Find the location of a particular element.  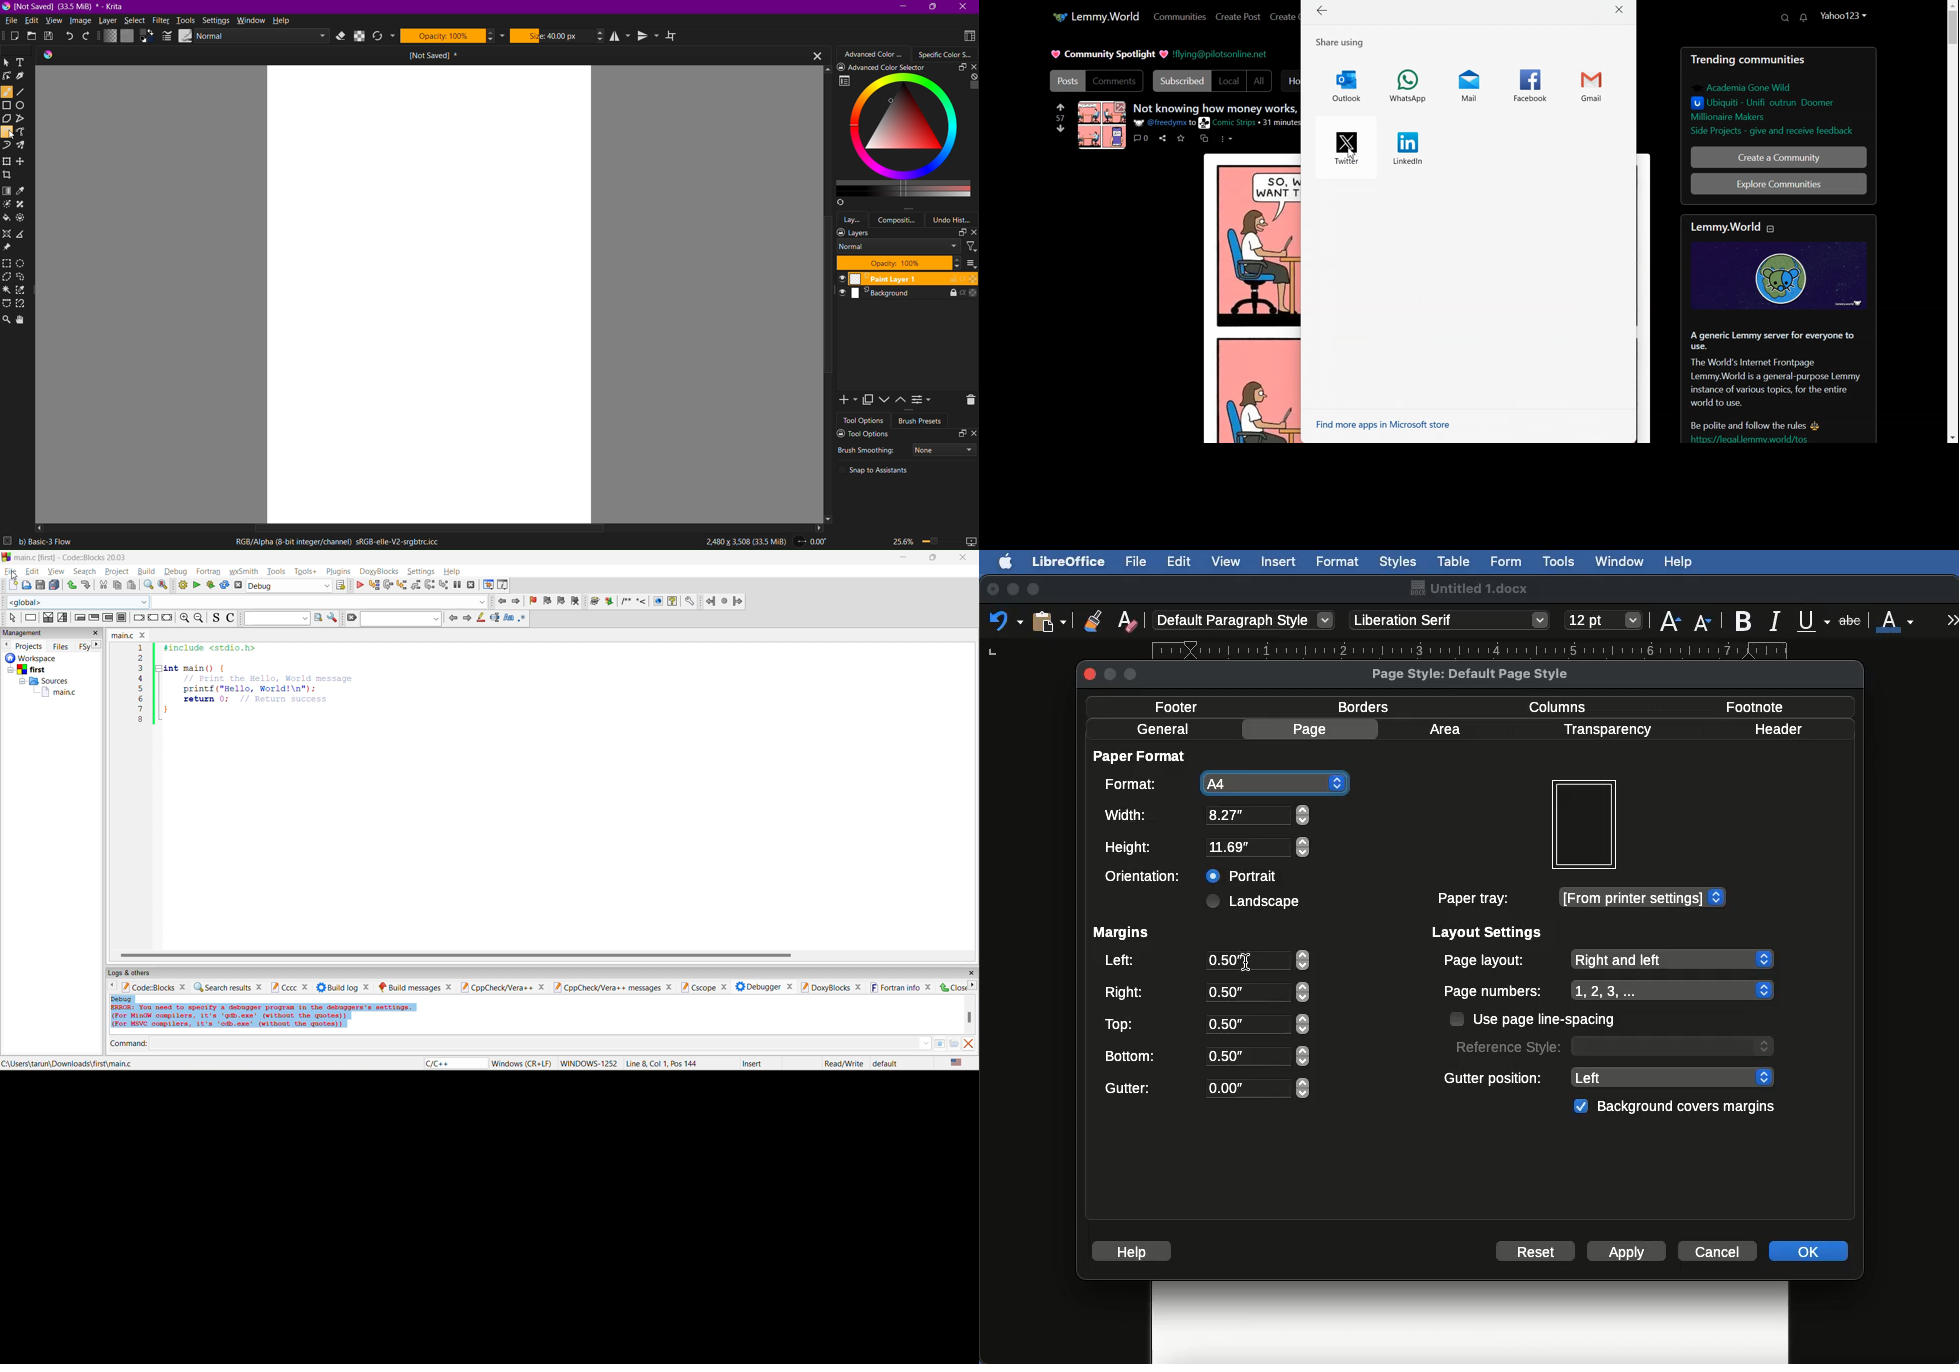

Cursor is located at coordinates (1353, 154).